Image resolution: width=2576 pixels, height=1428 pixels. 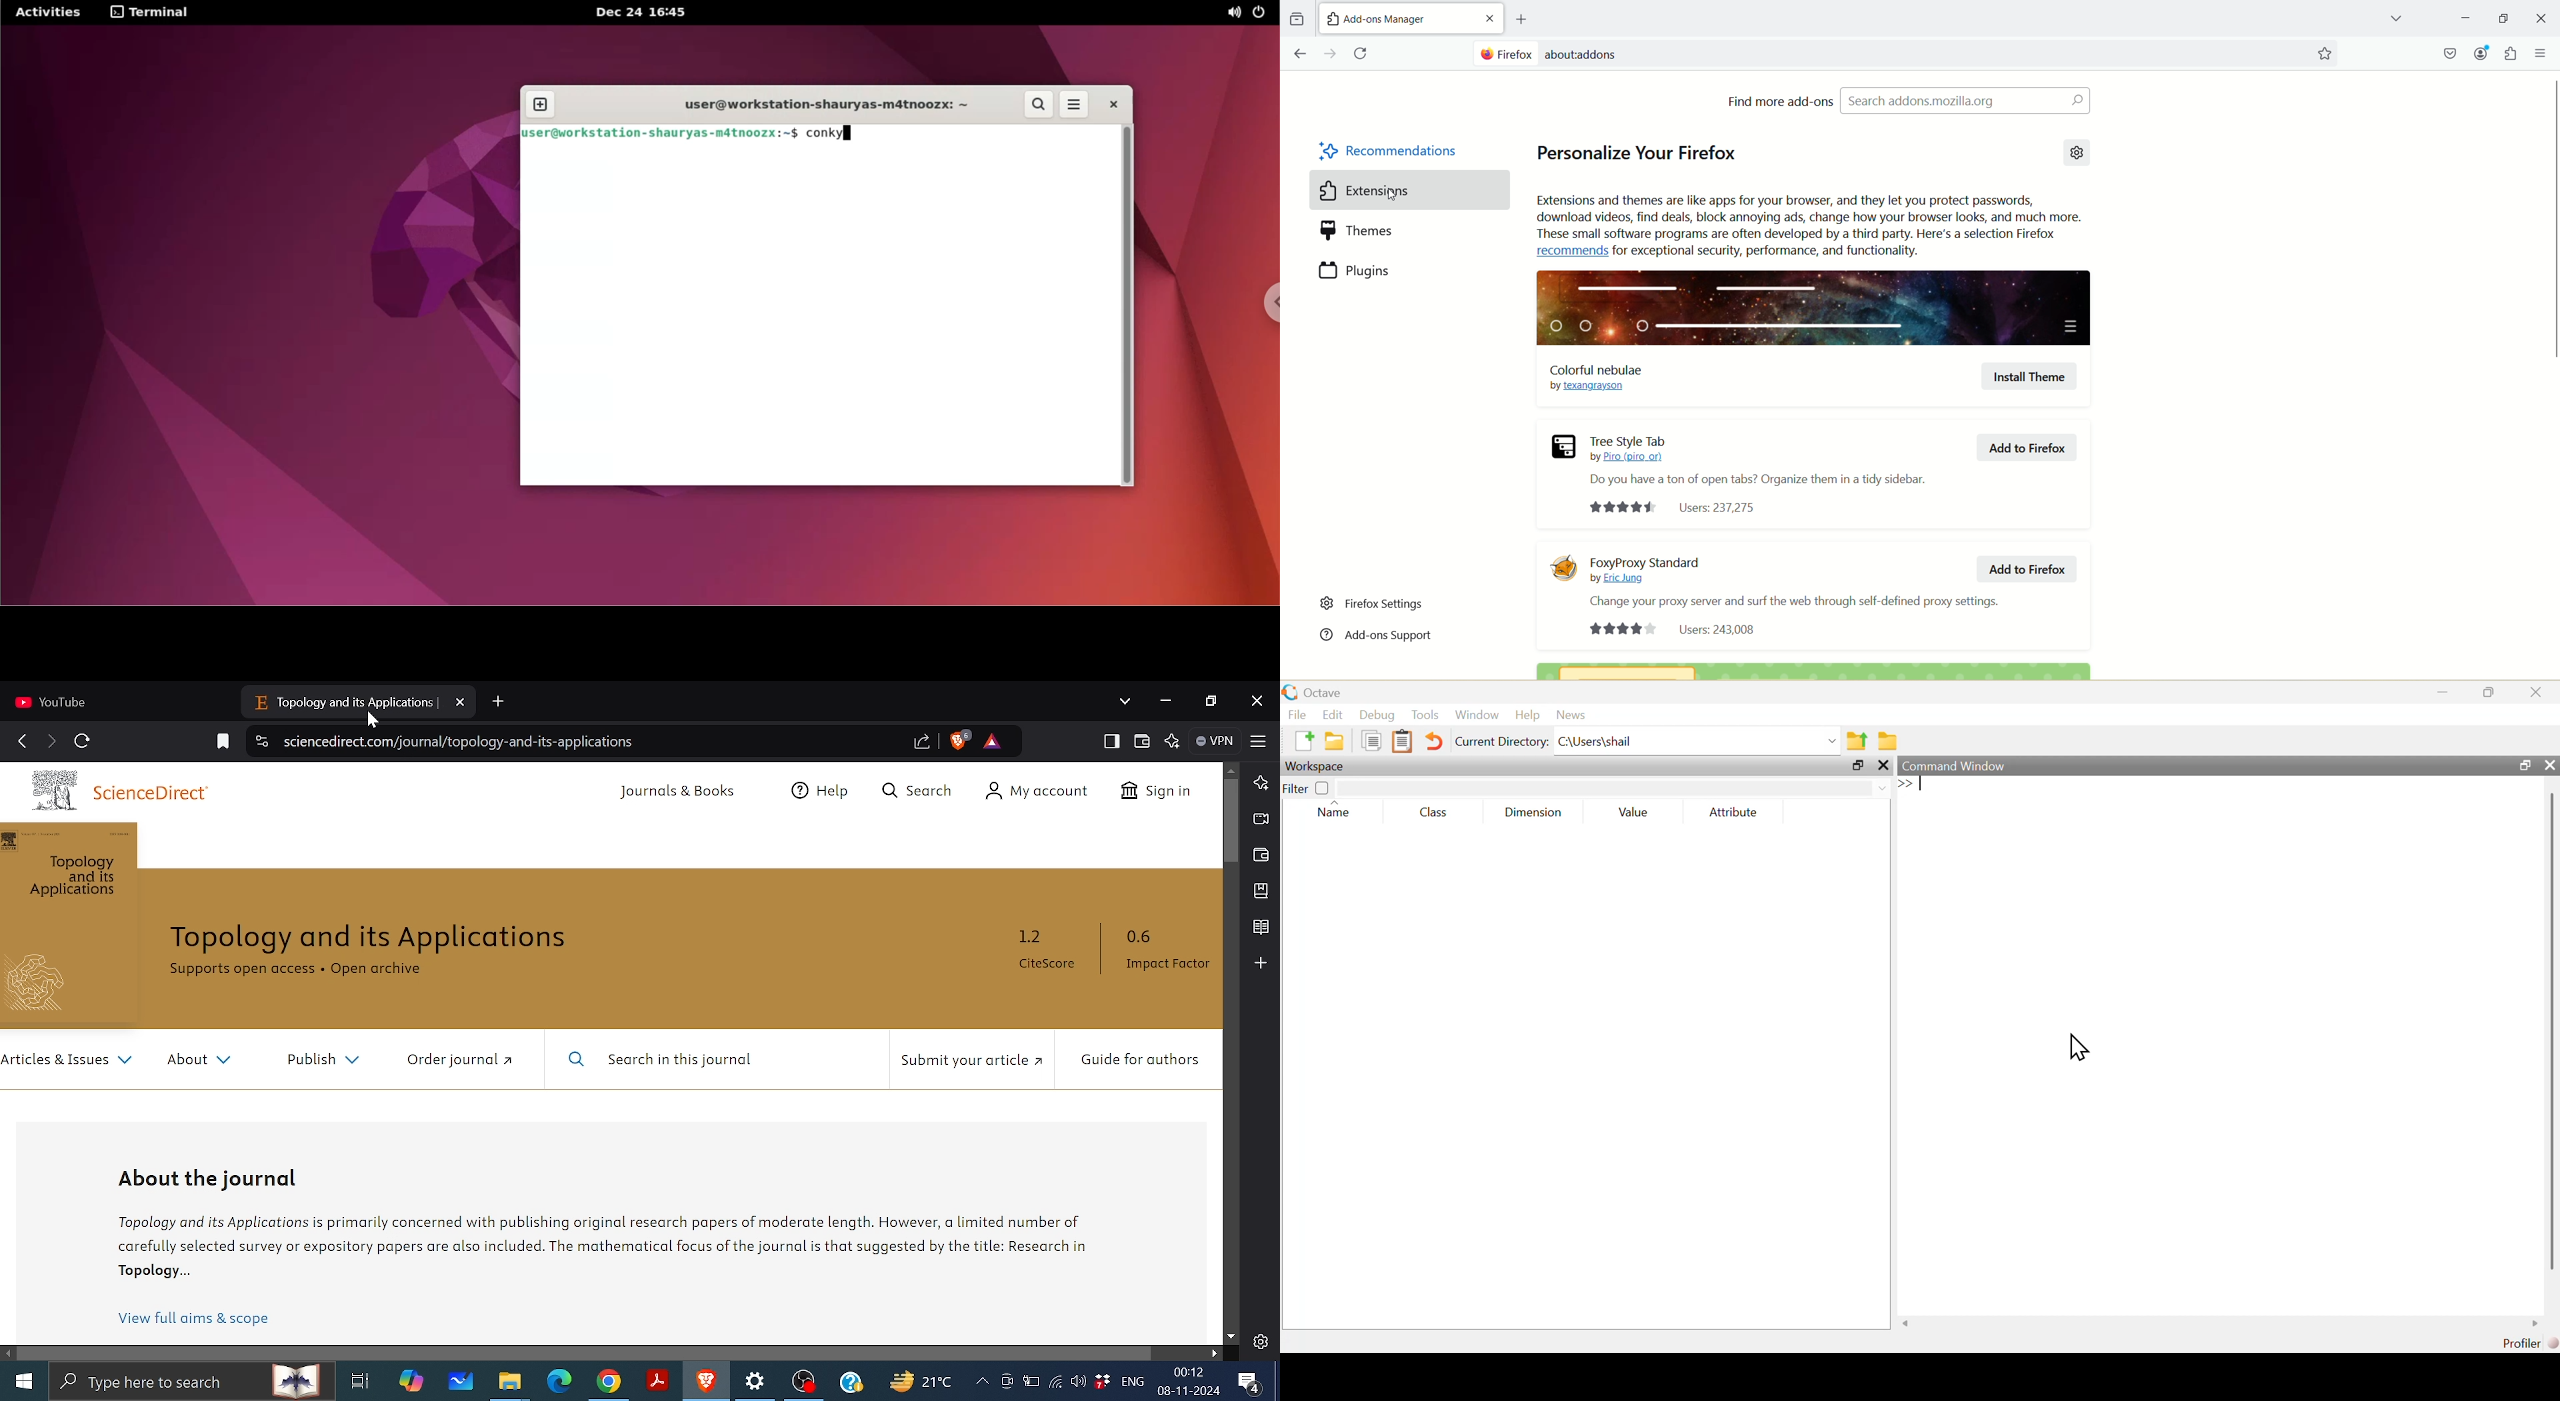 I want to click on Add Page, so click(x=1519, y=19).